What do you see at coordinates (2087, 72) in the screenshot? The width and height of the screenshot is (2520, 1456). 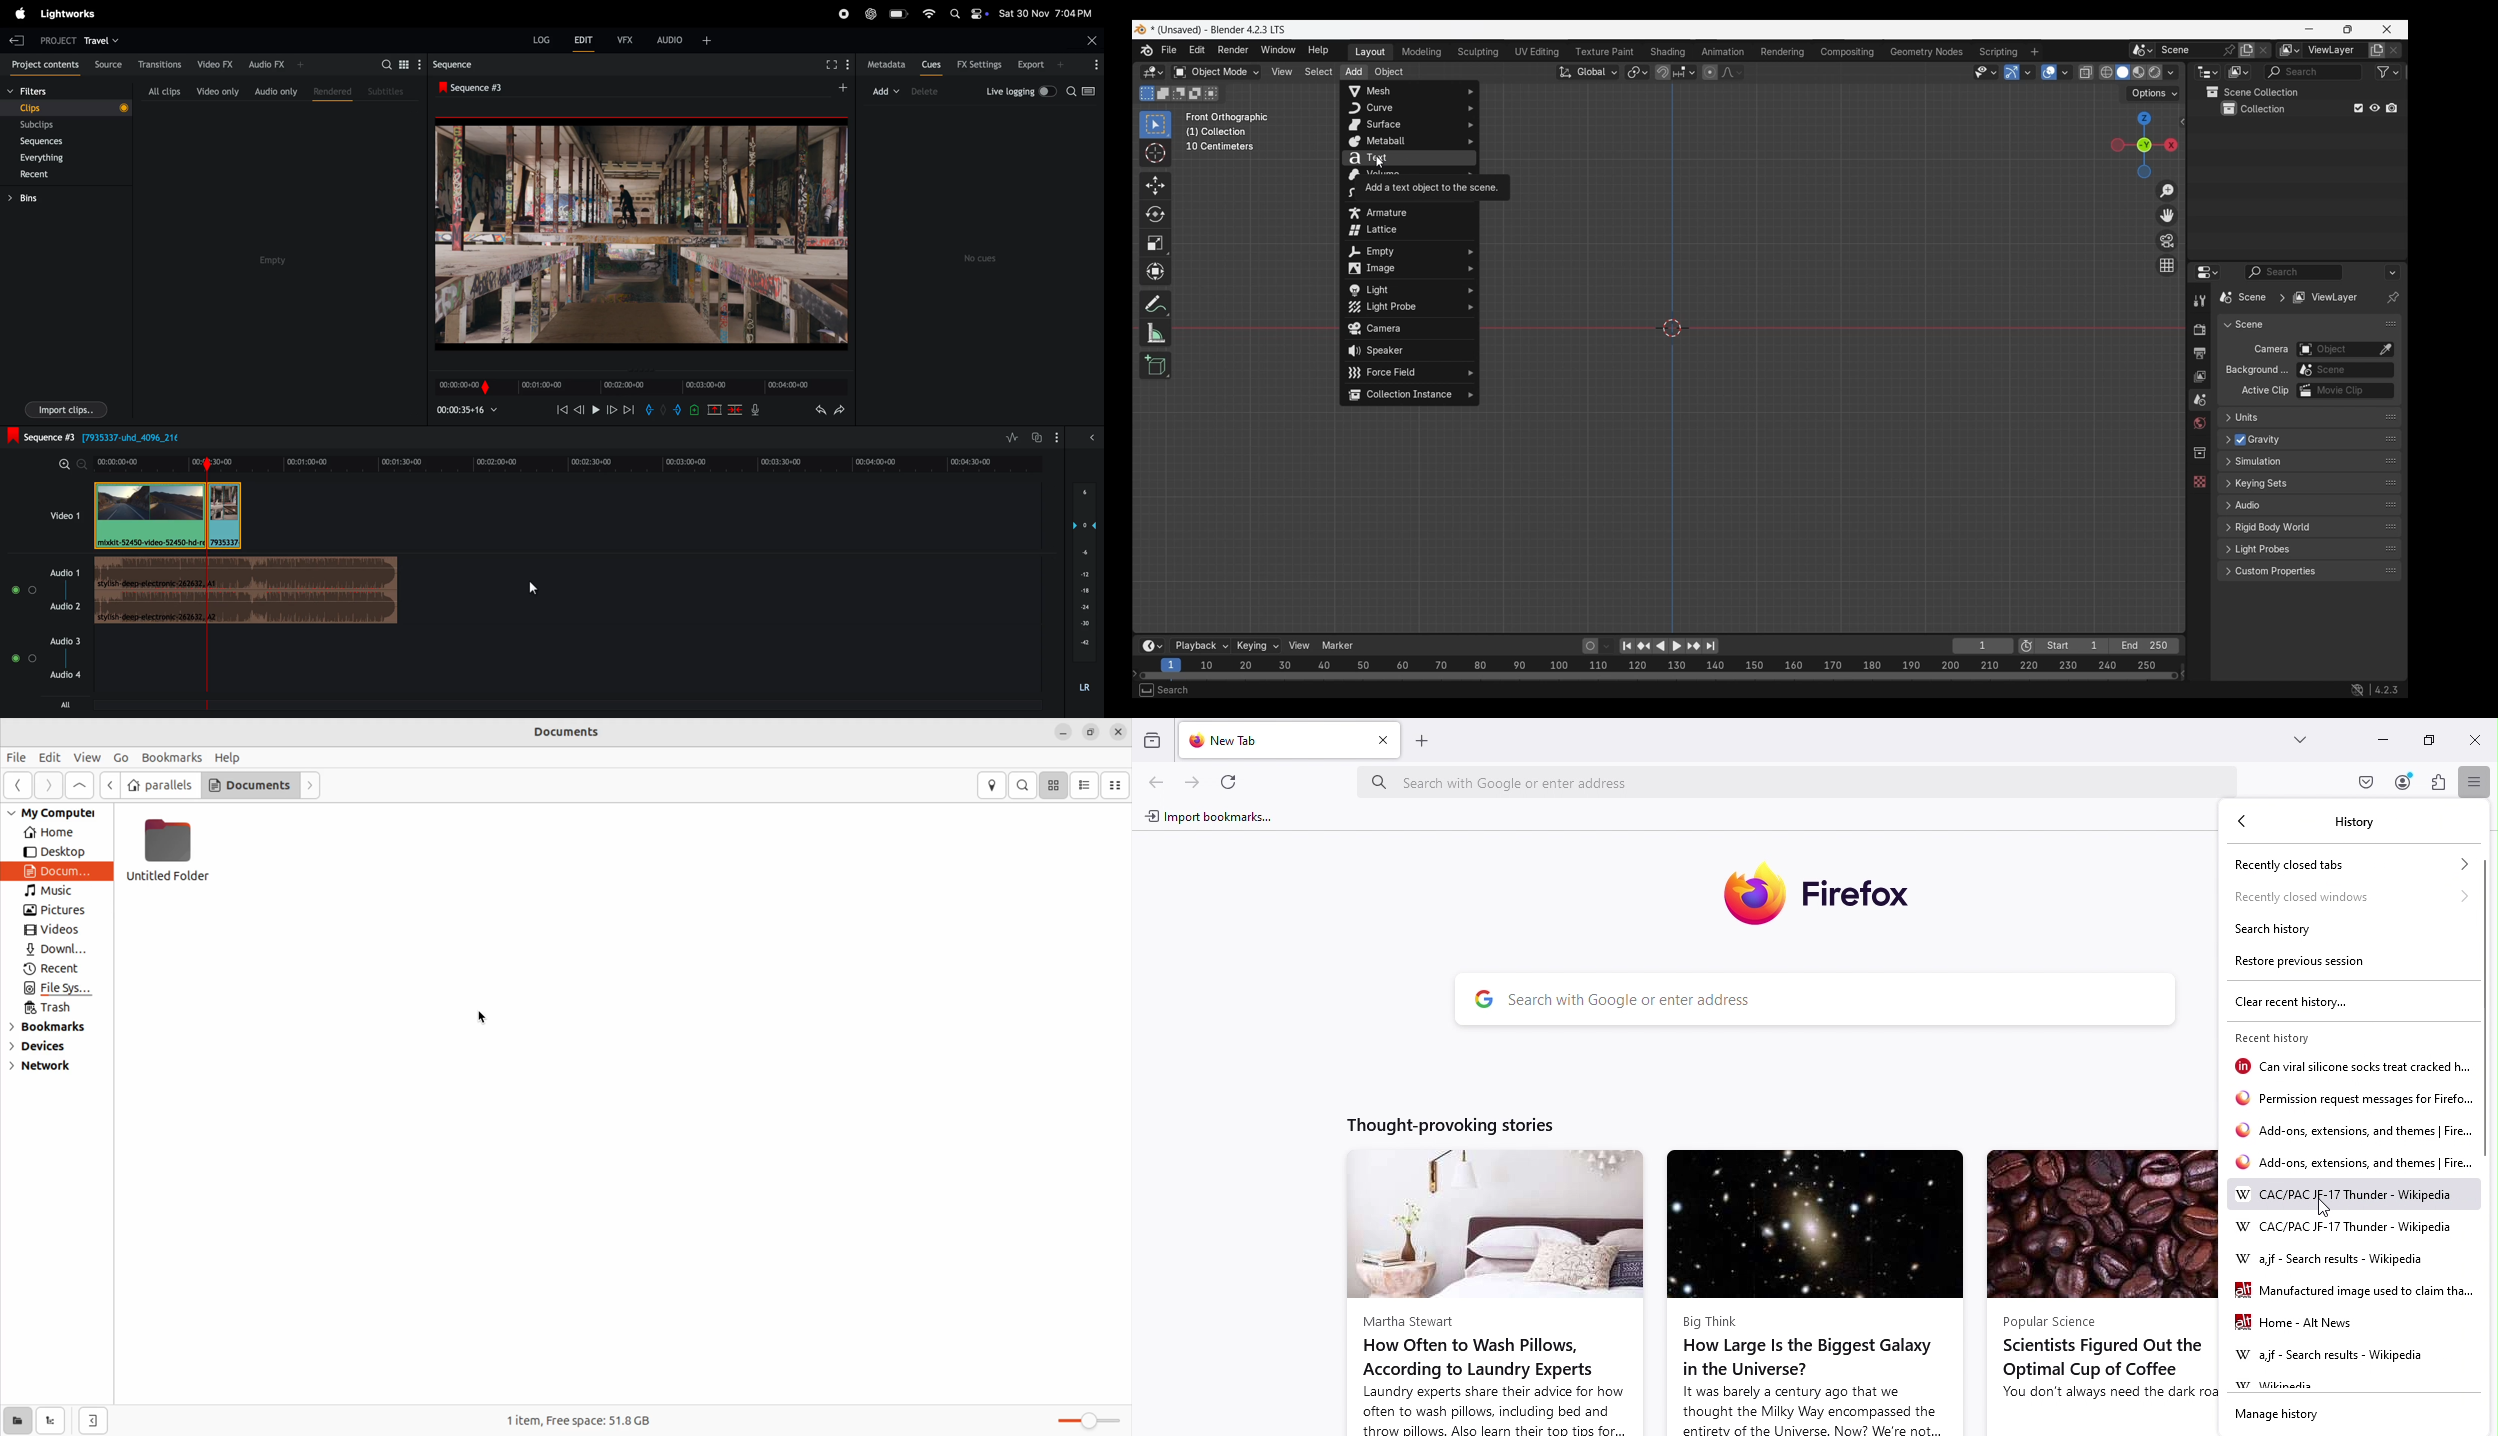 I see `Toggle X-ray` at bounding box center [2087, 72].